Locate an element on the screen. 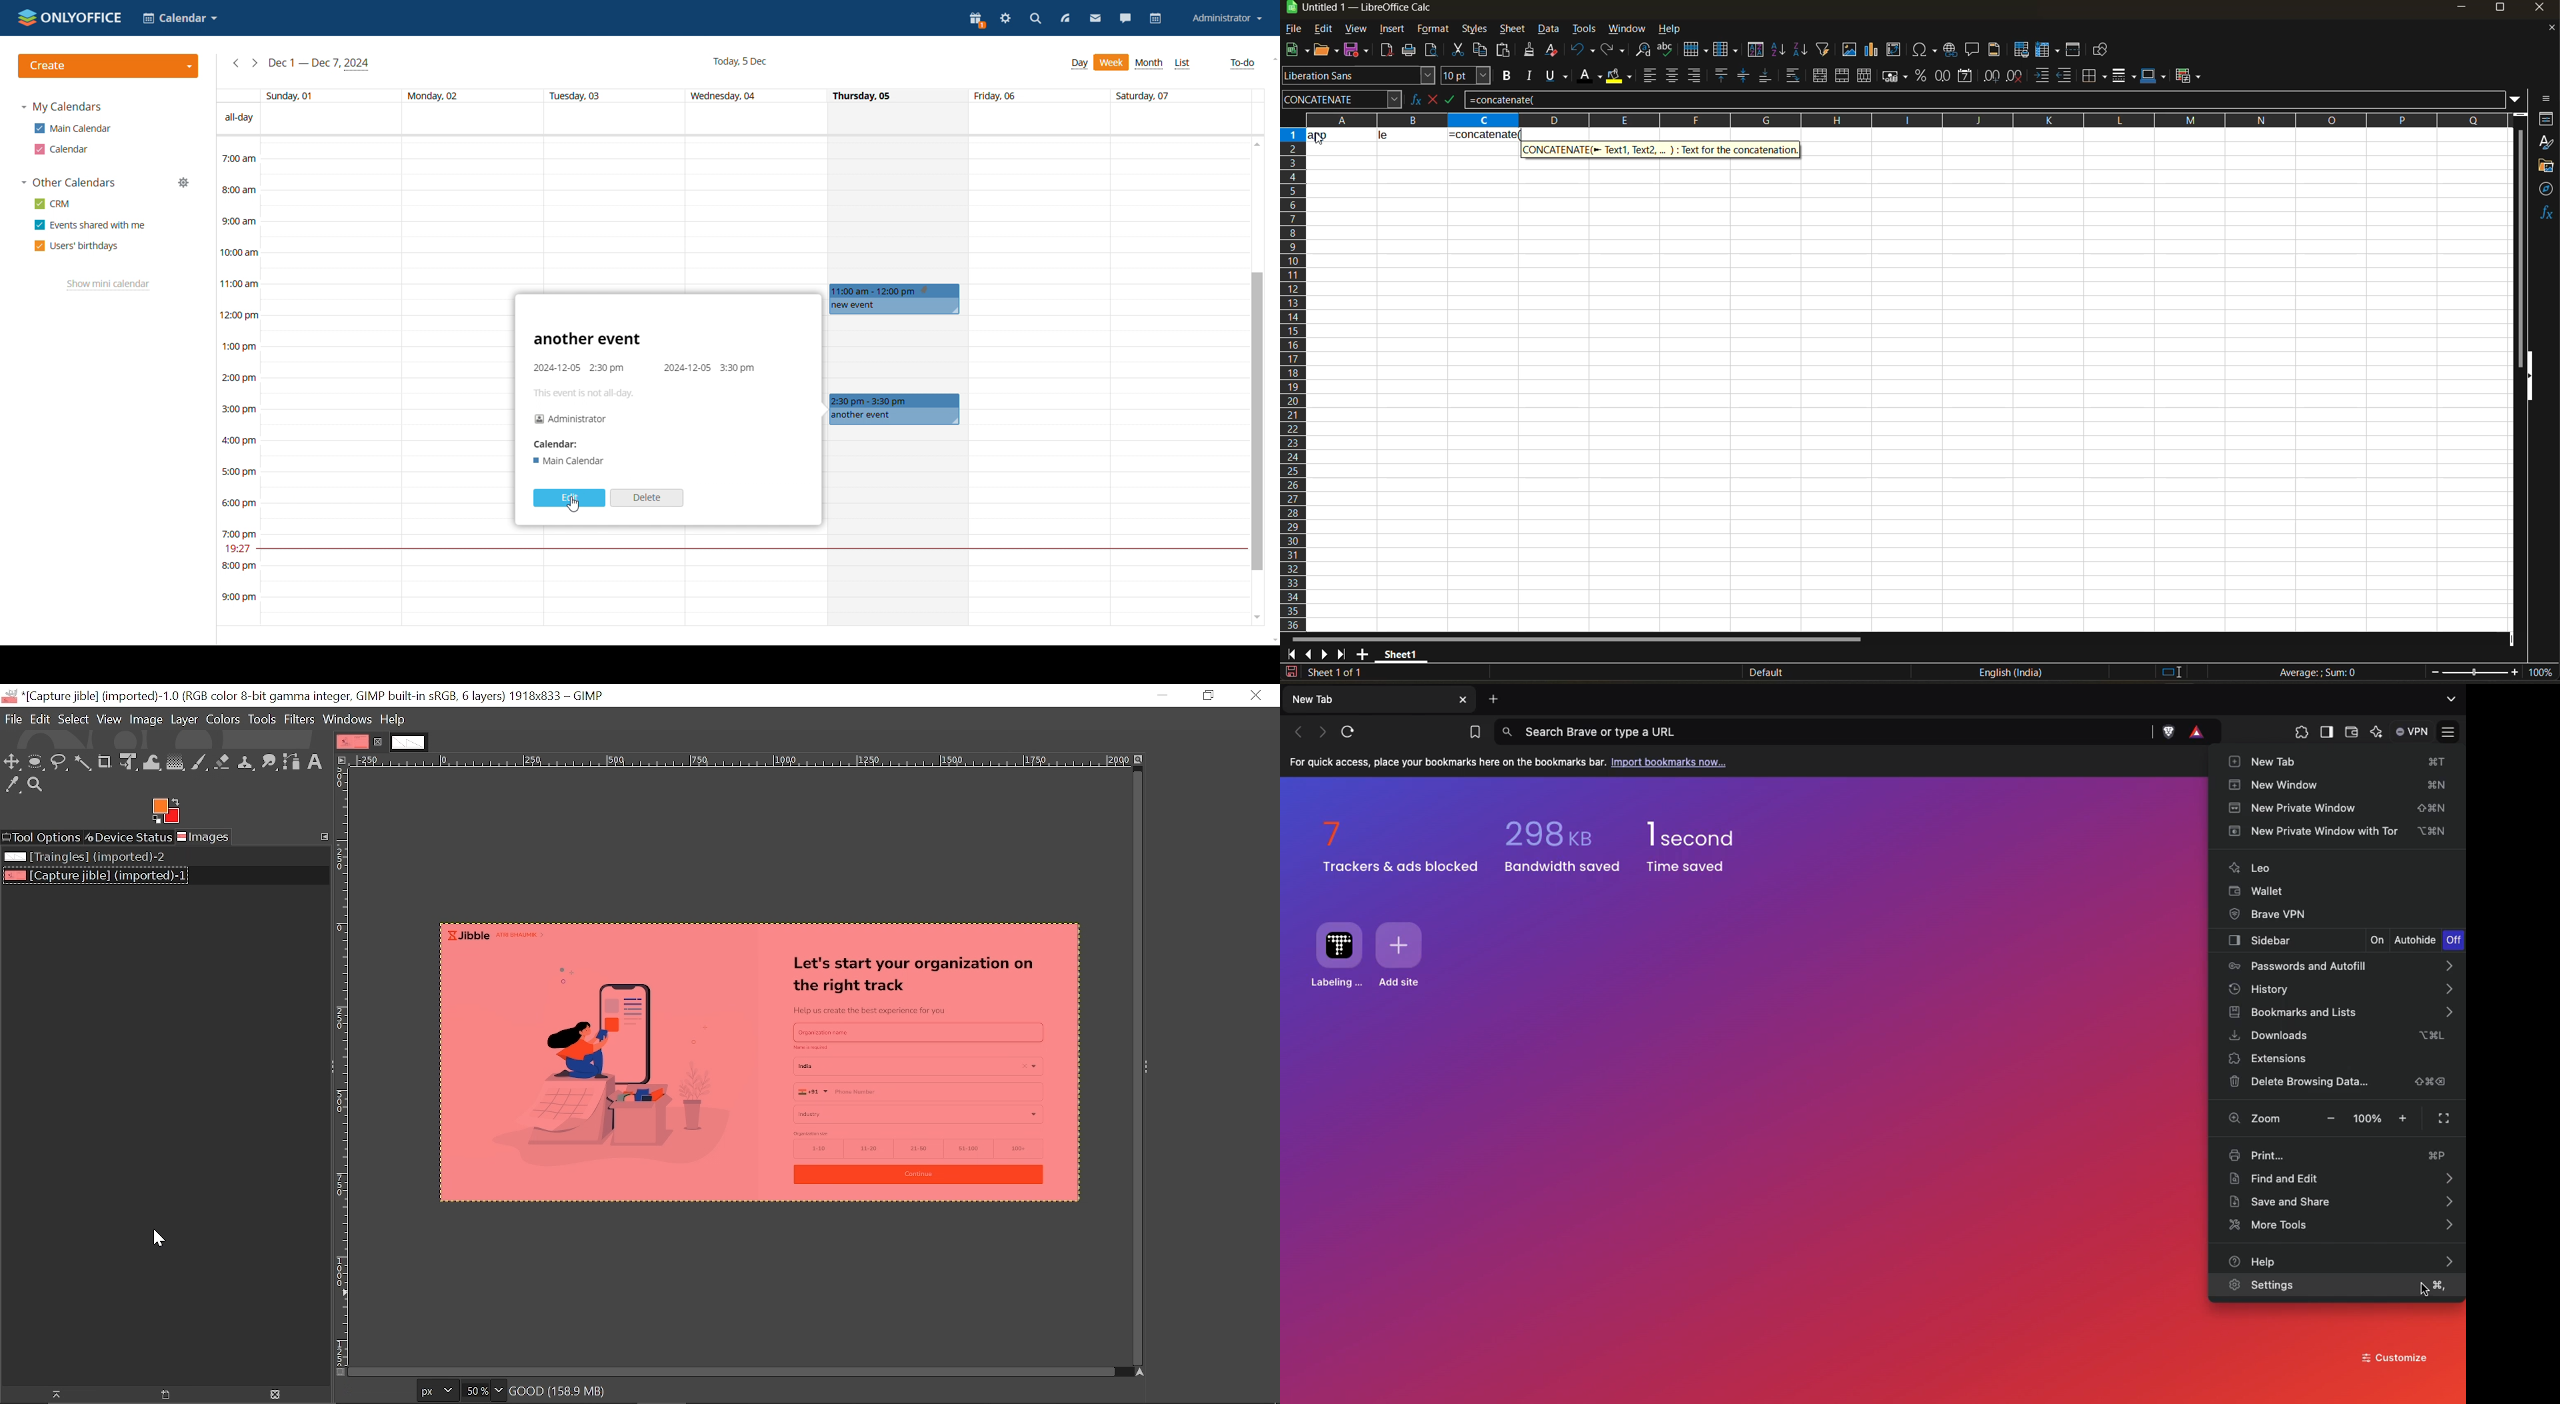  define print area is located at coordinates (2021, 50).